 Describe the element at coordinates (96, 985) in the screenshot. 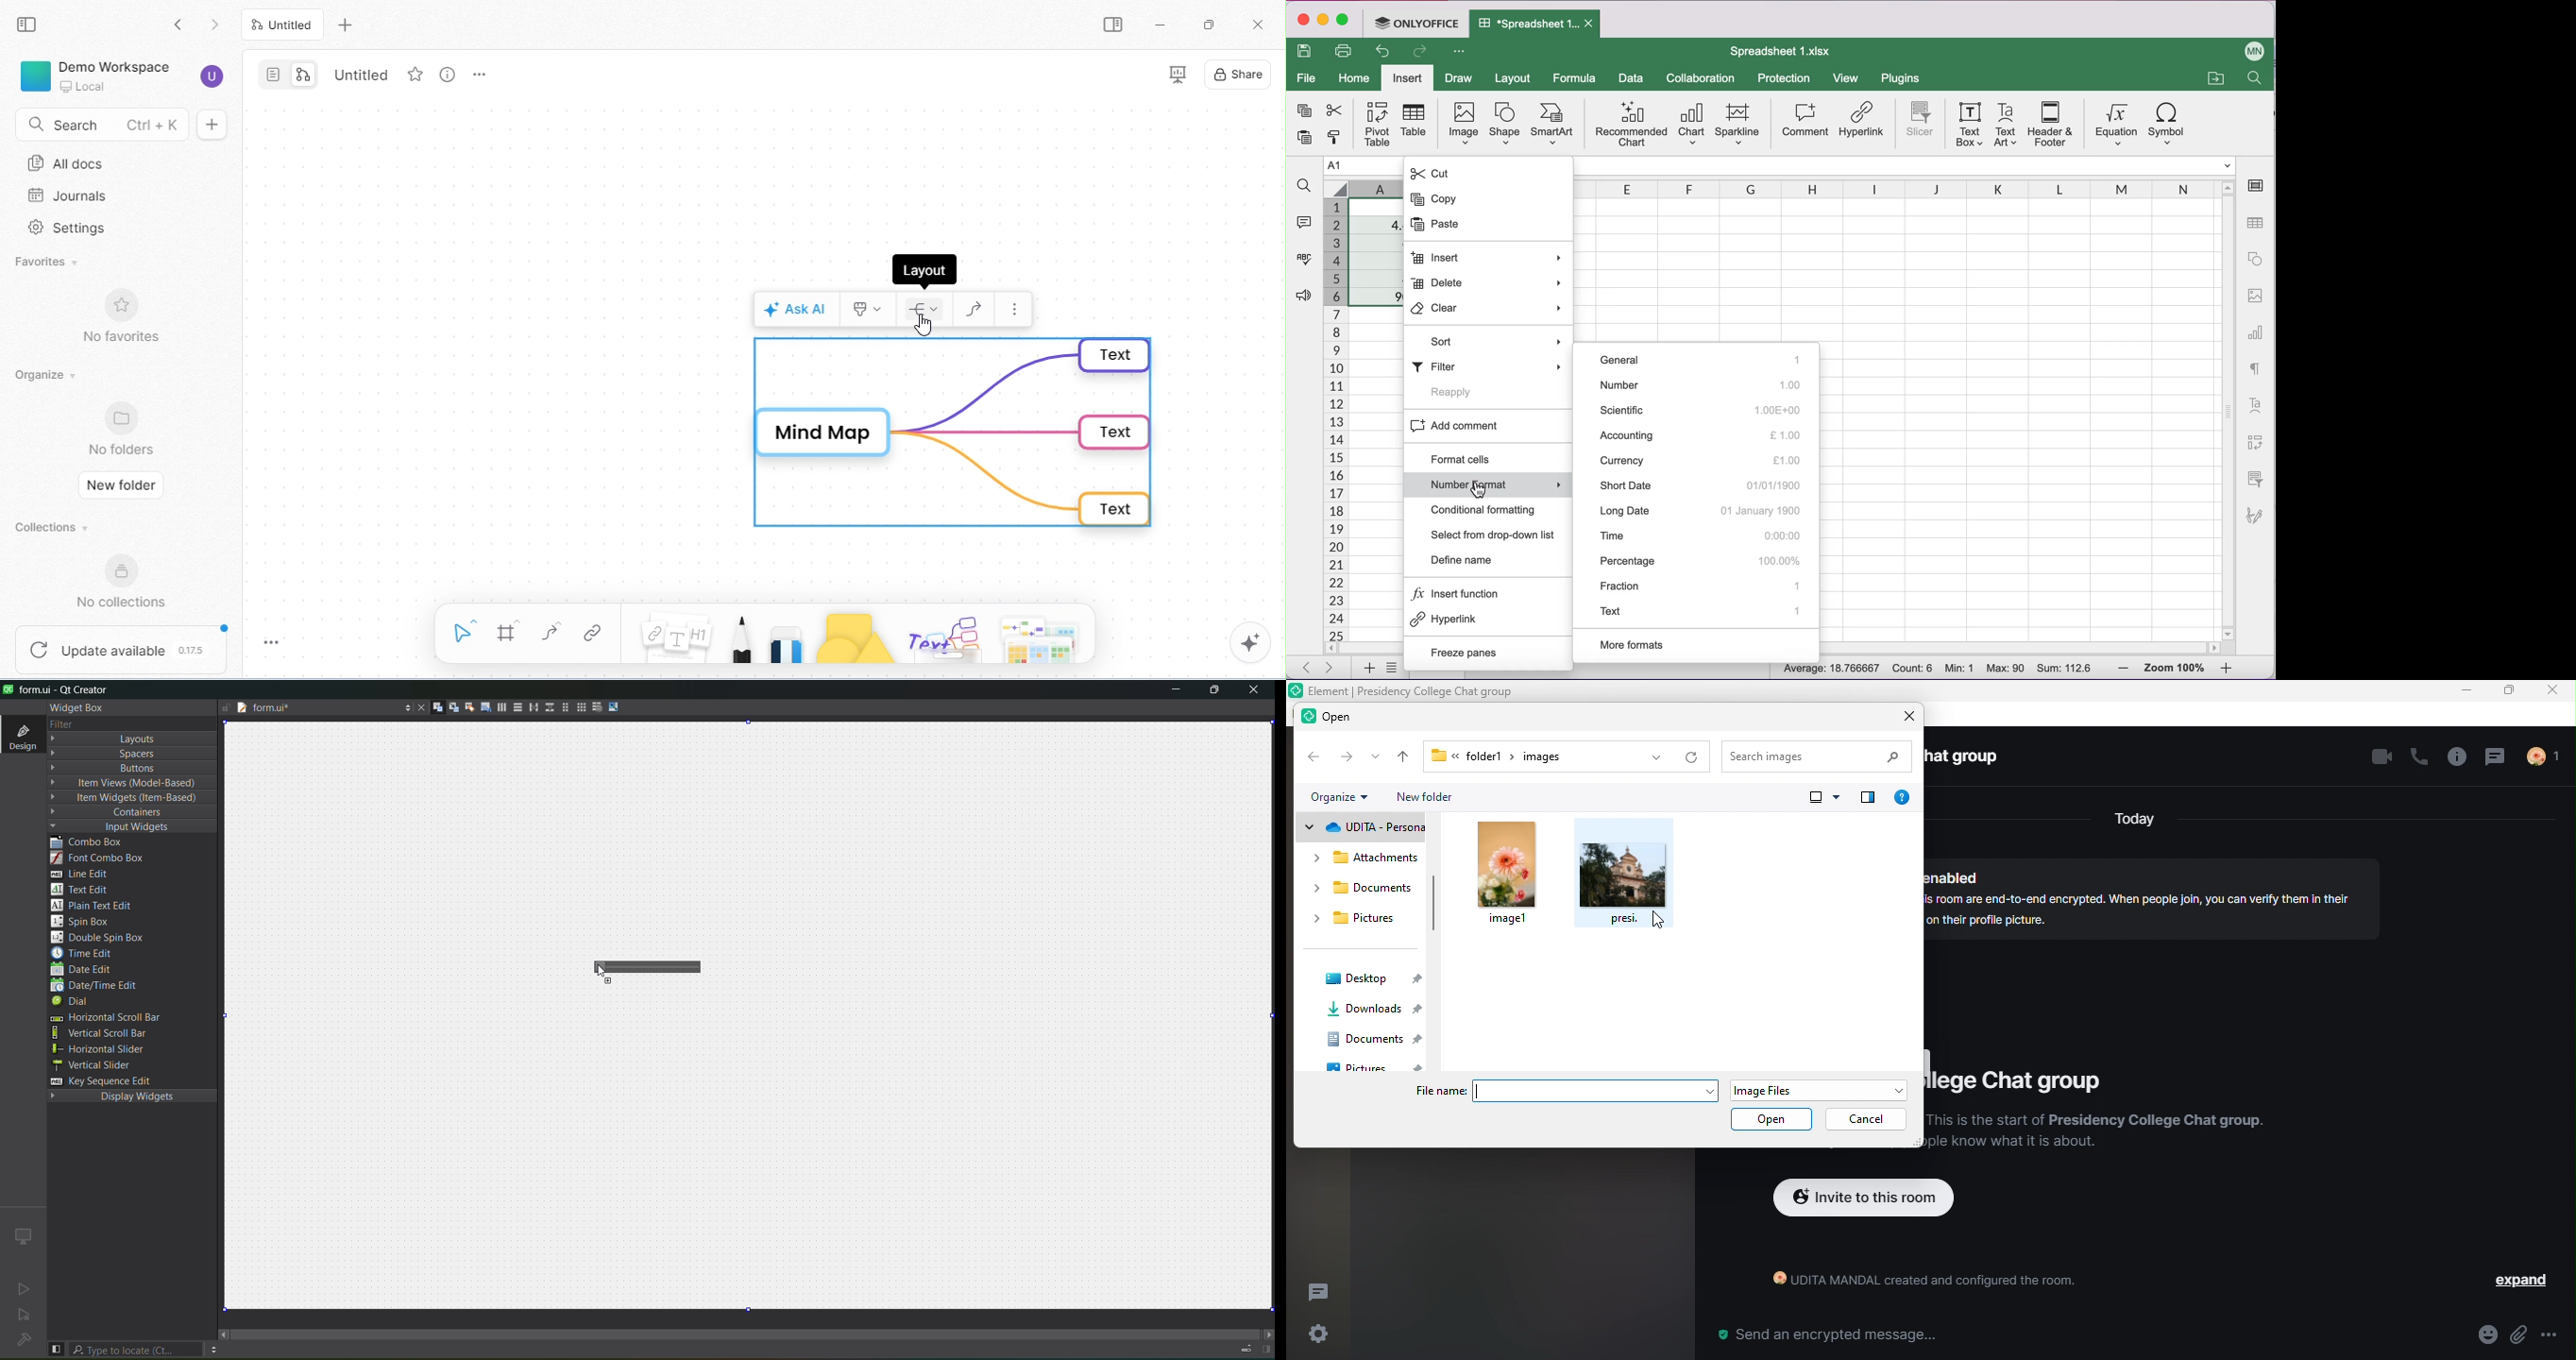

I see `date/edit edit` at that location.